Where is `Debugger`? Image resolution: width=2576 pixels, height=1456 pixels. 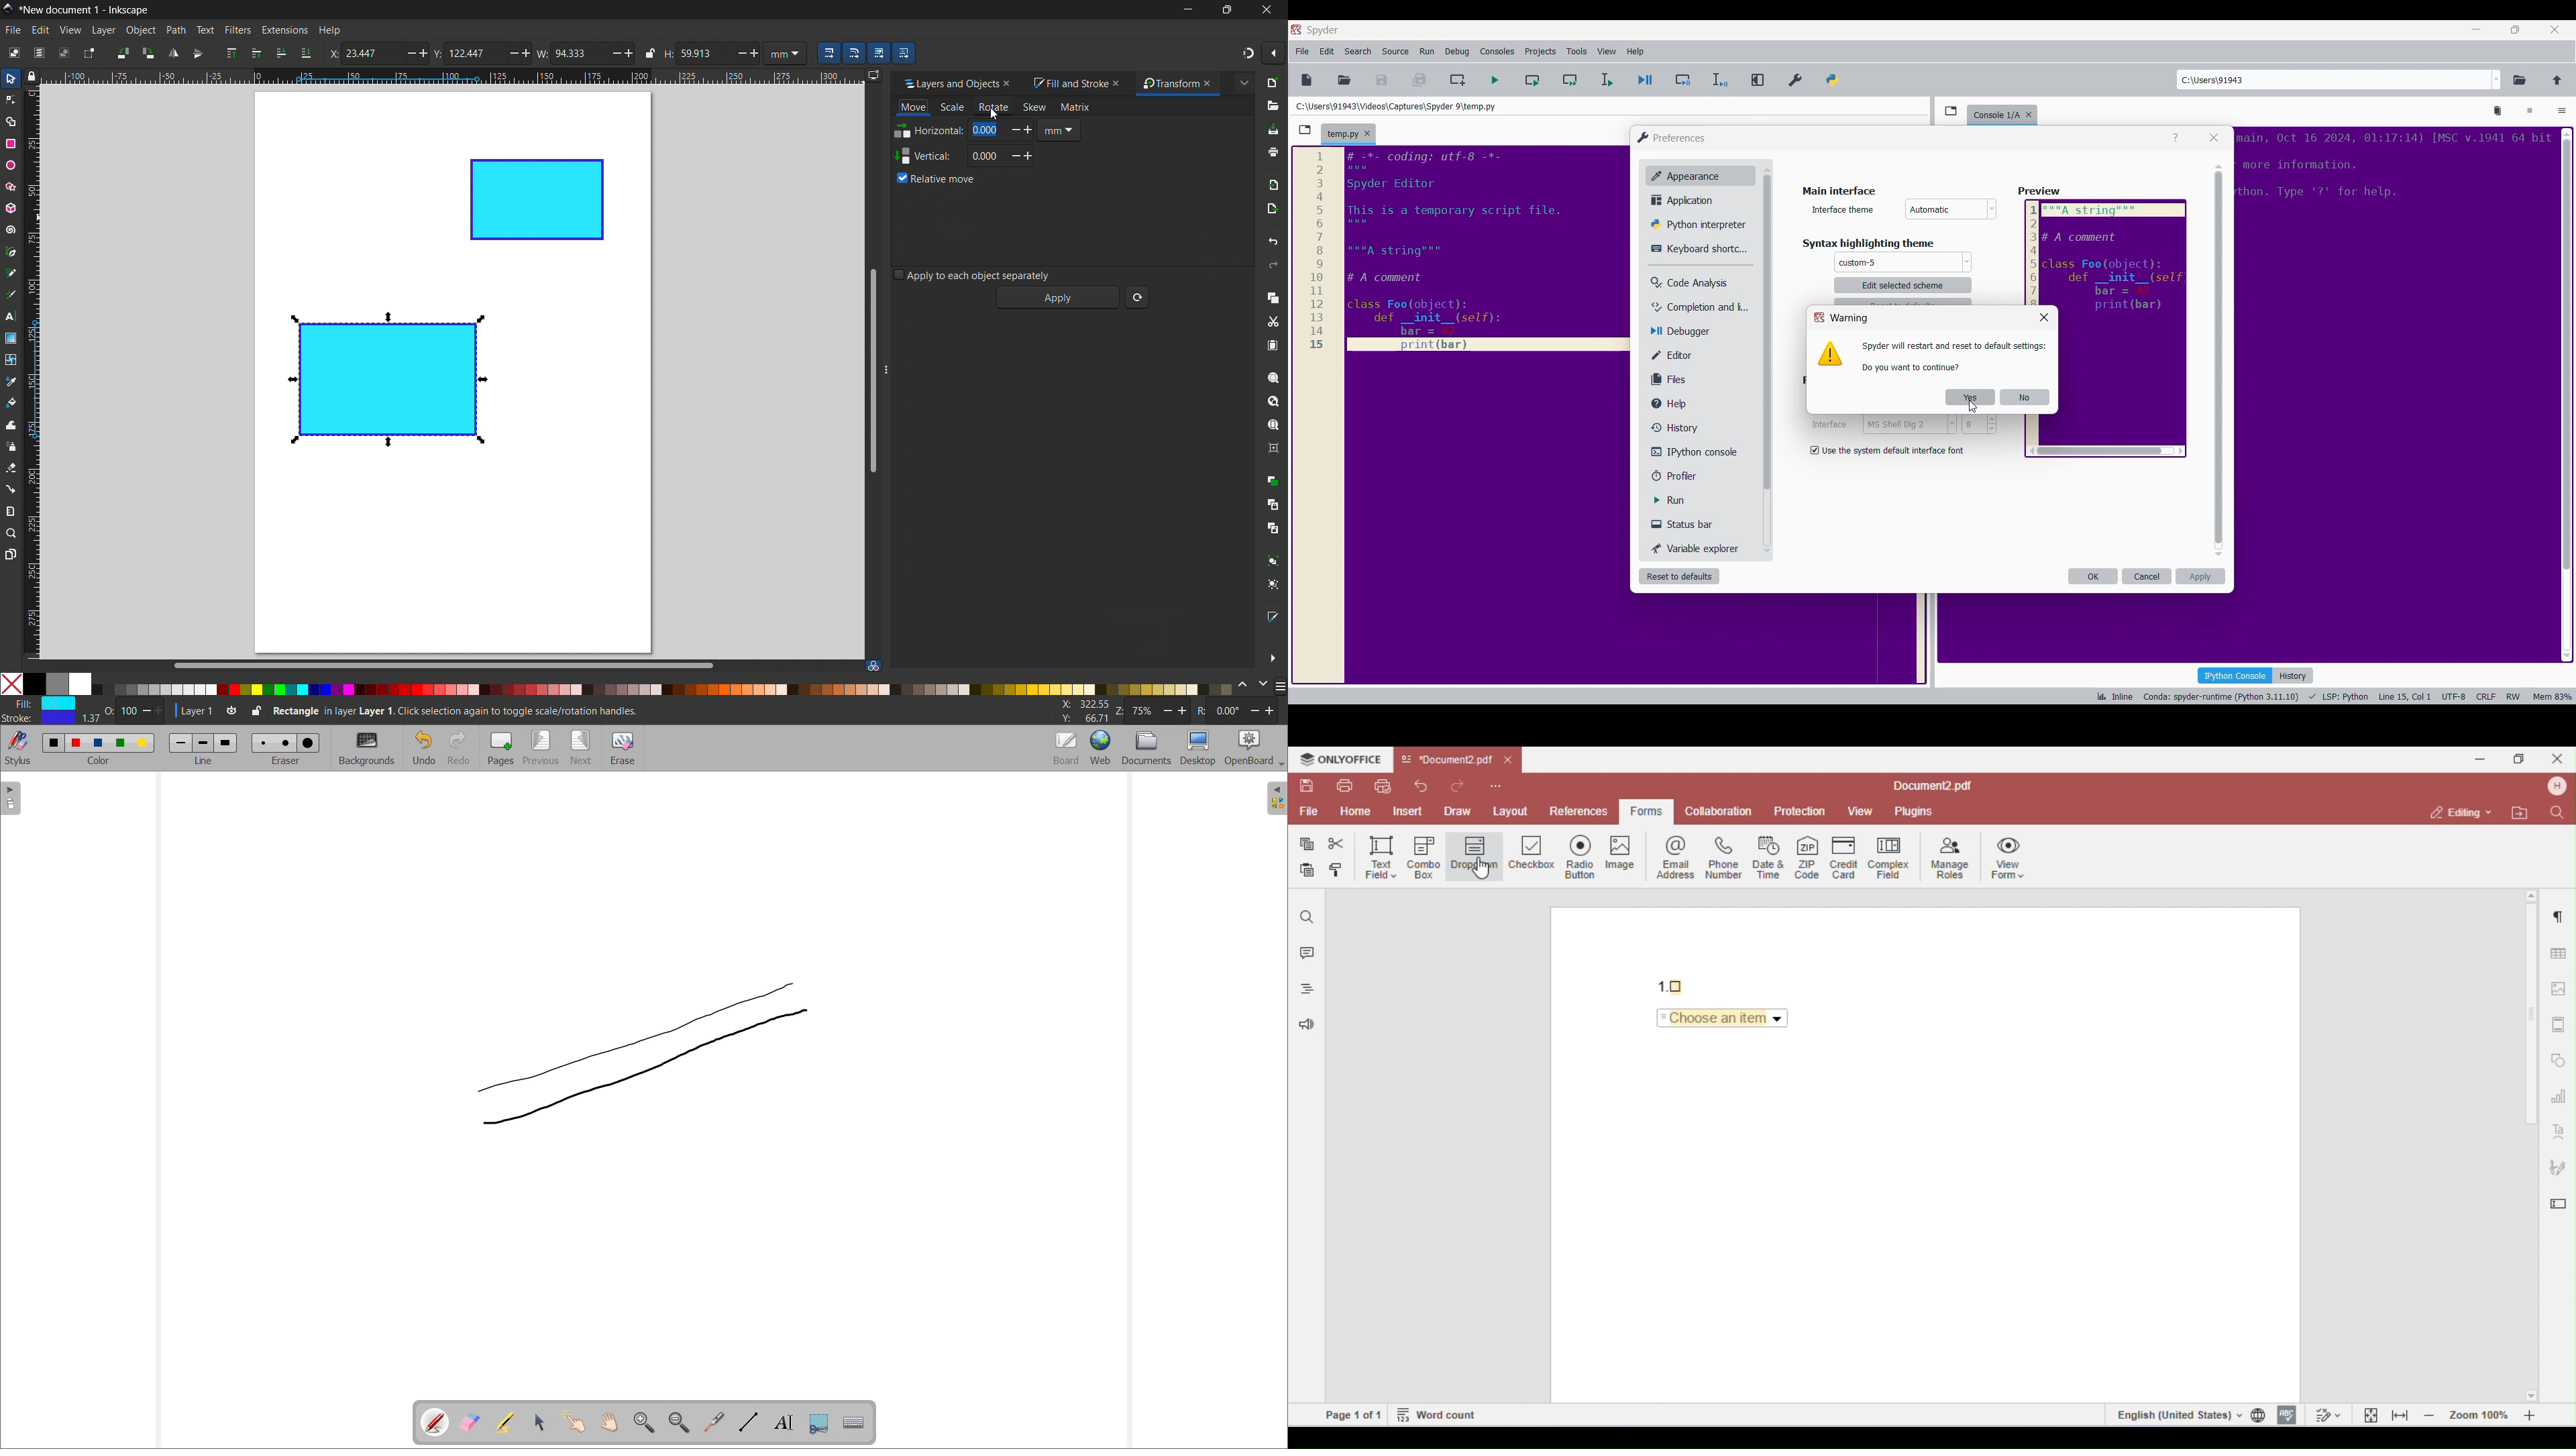
Debugger is located at coordinates (1699, 331).